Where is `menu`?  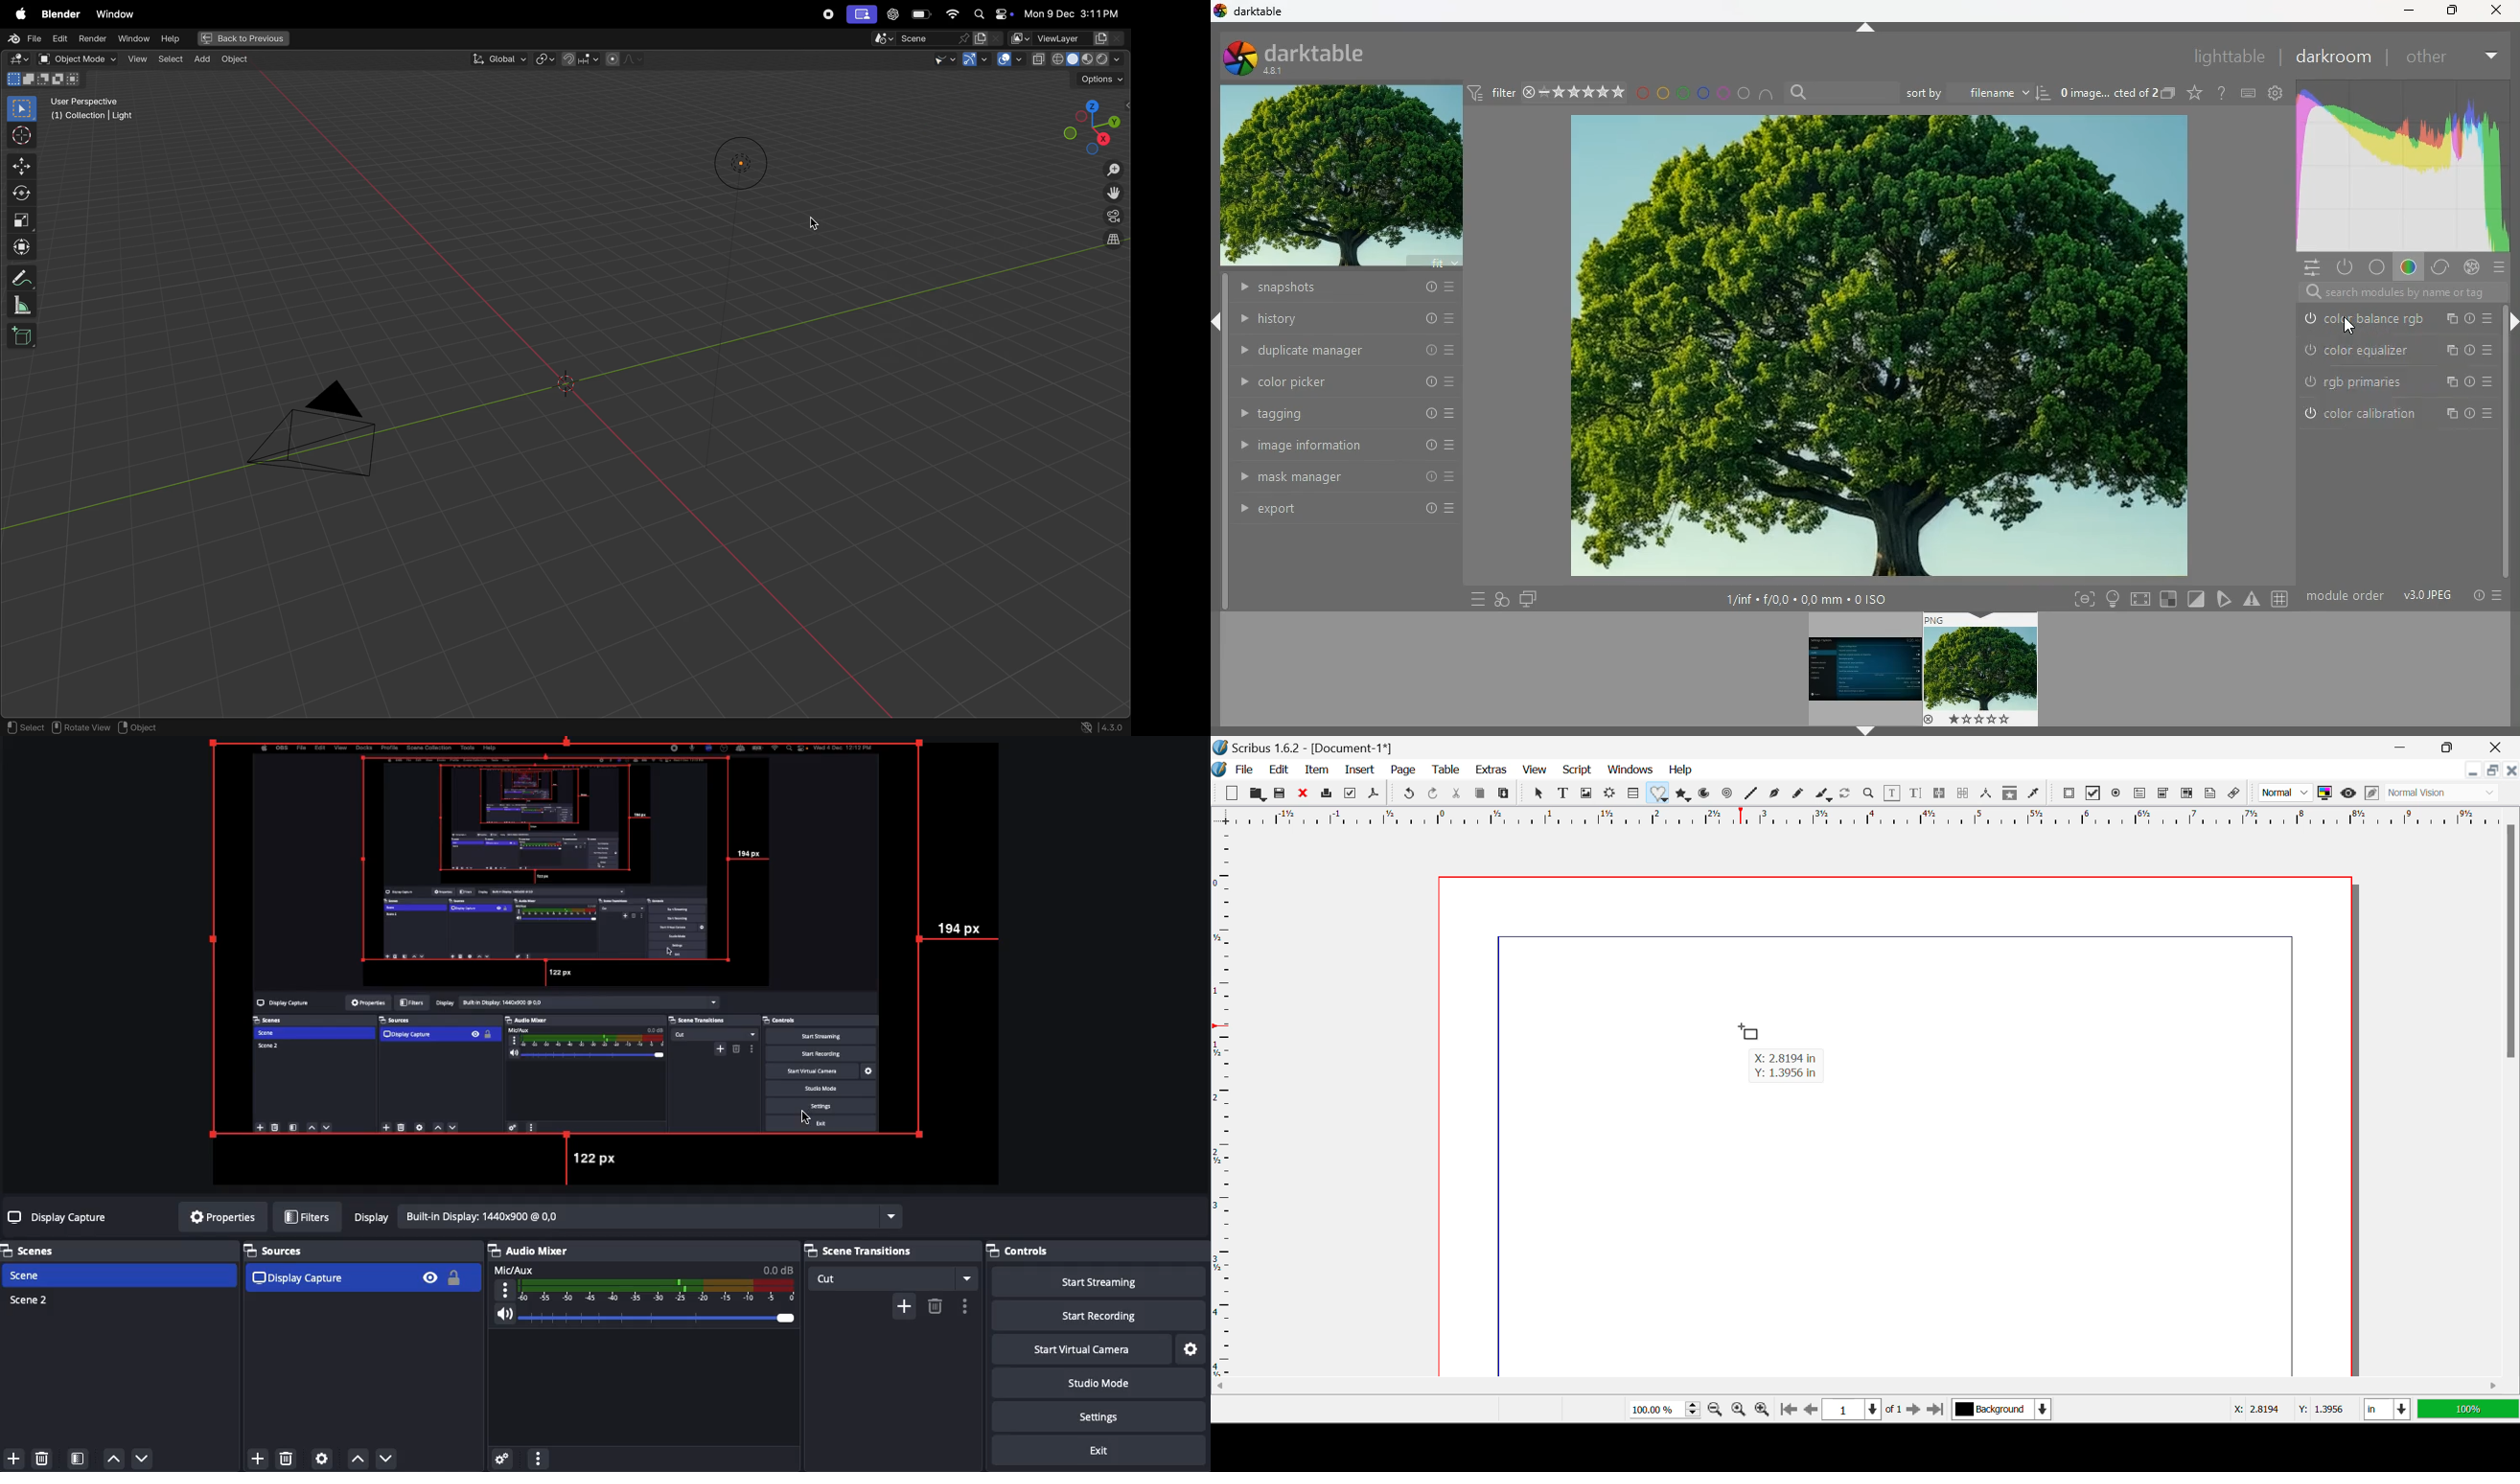
menu is located at coordinates (2501, 268).